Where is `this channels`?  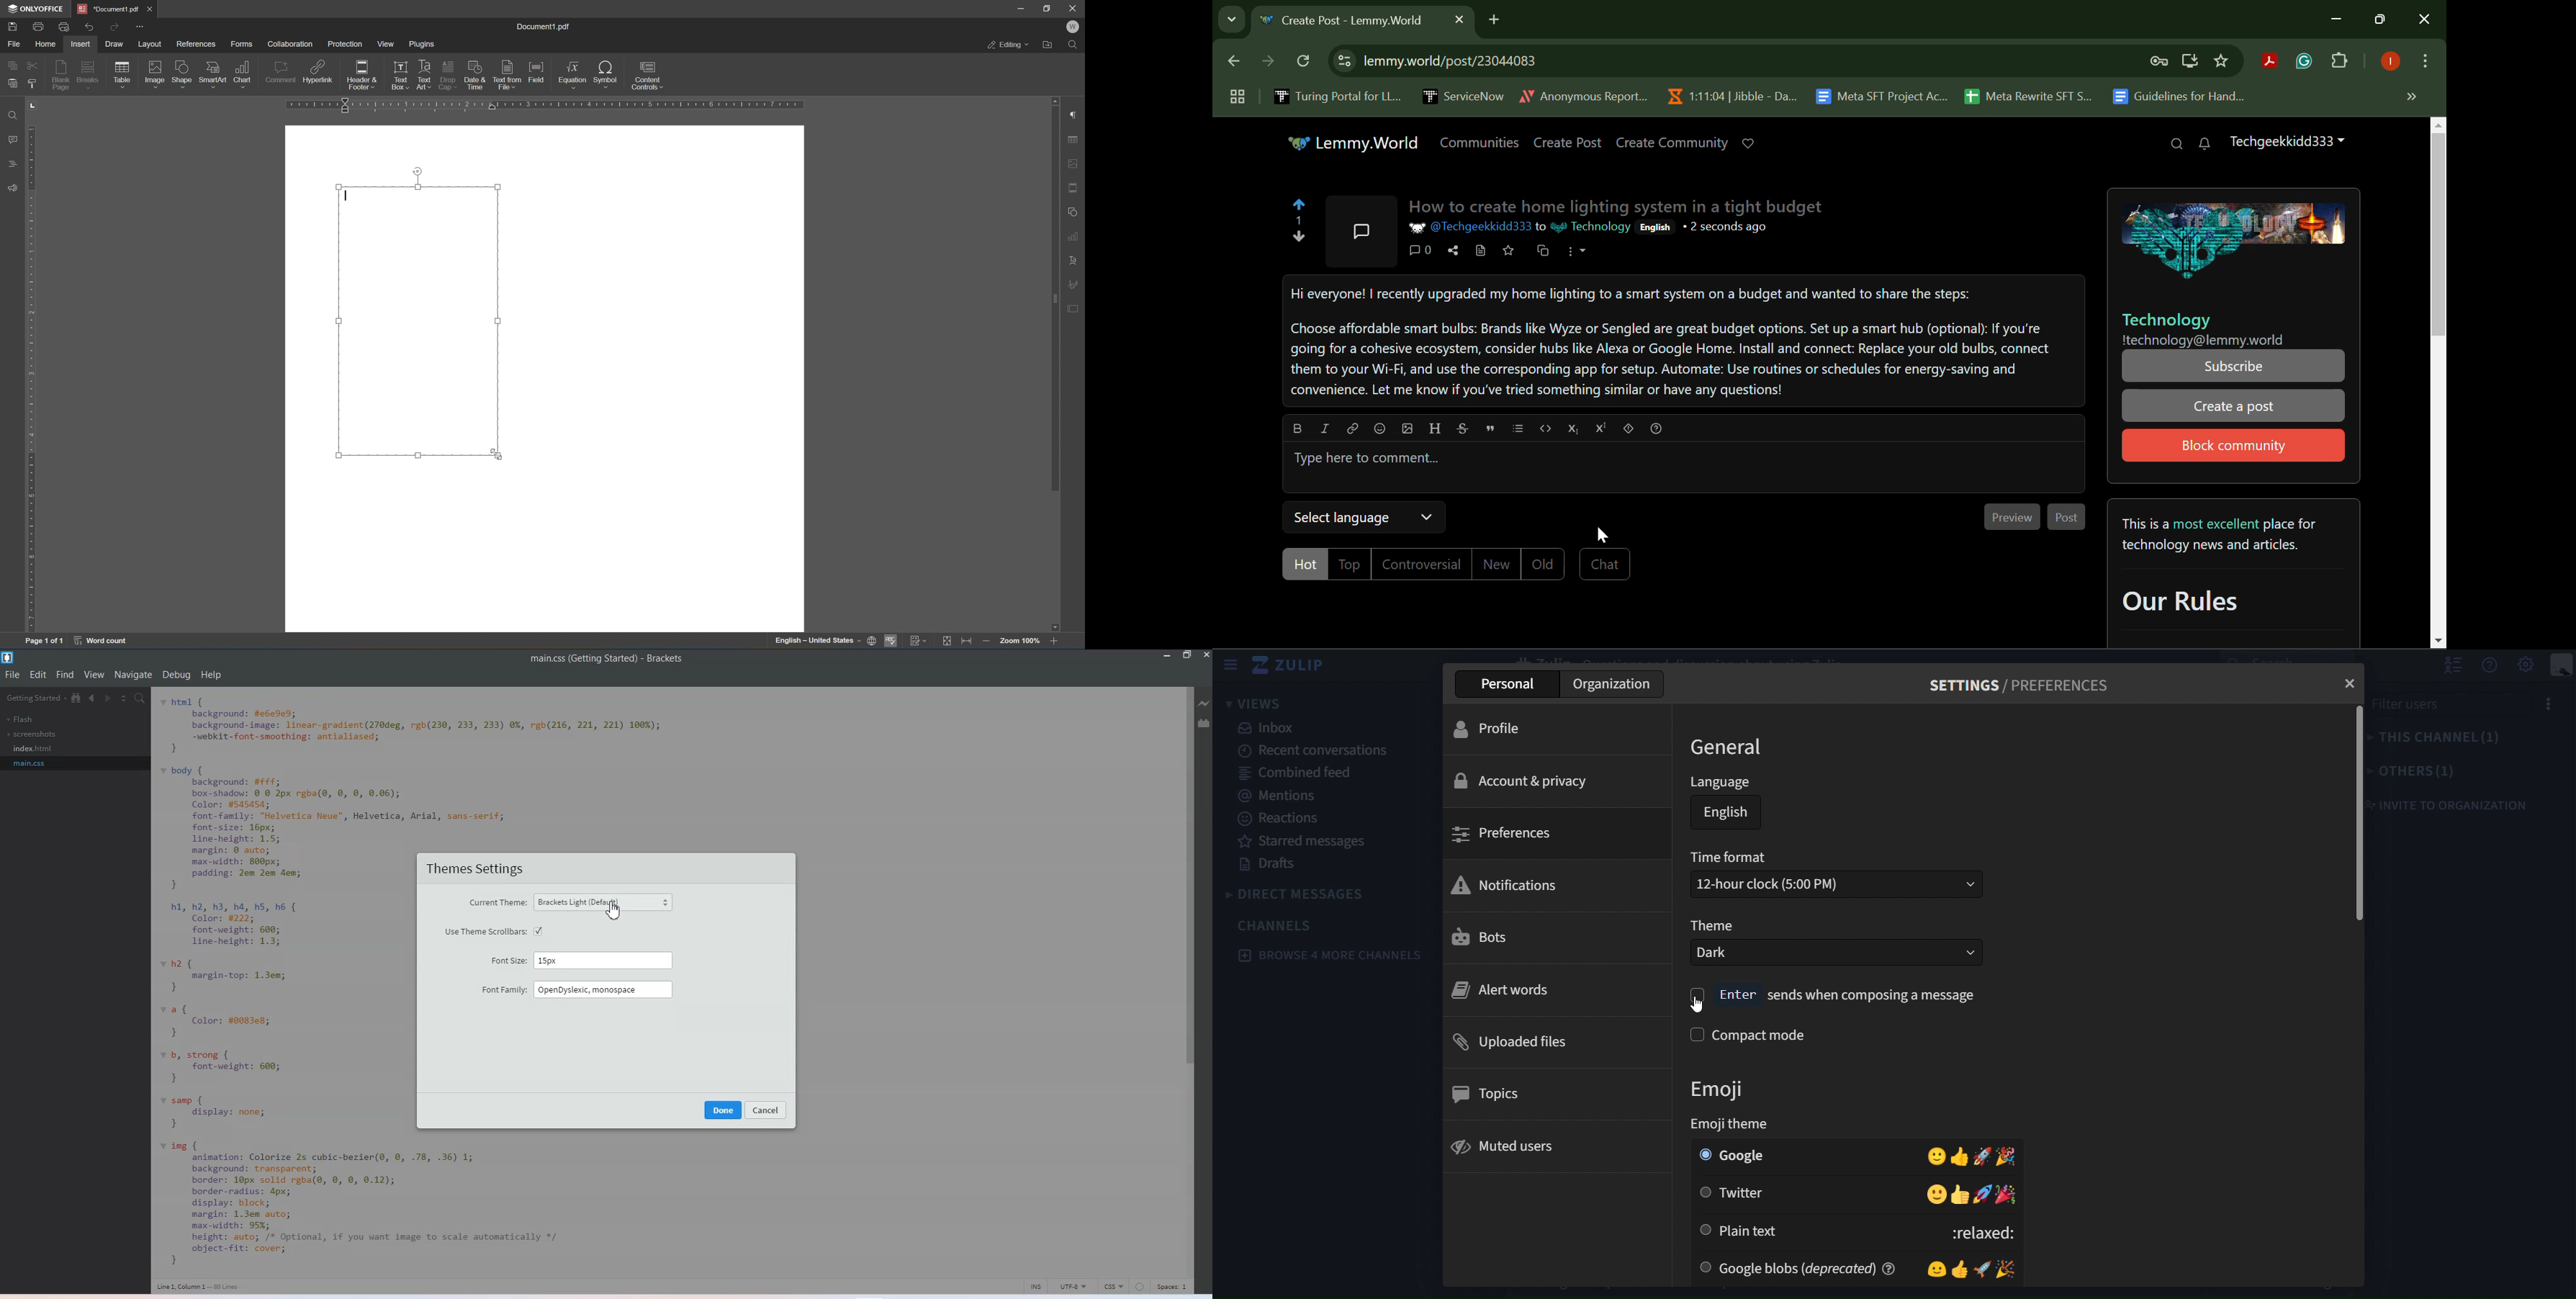
this channels is located at coordinates (2444, 738).